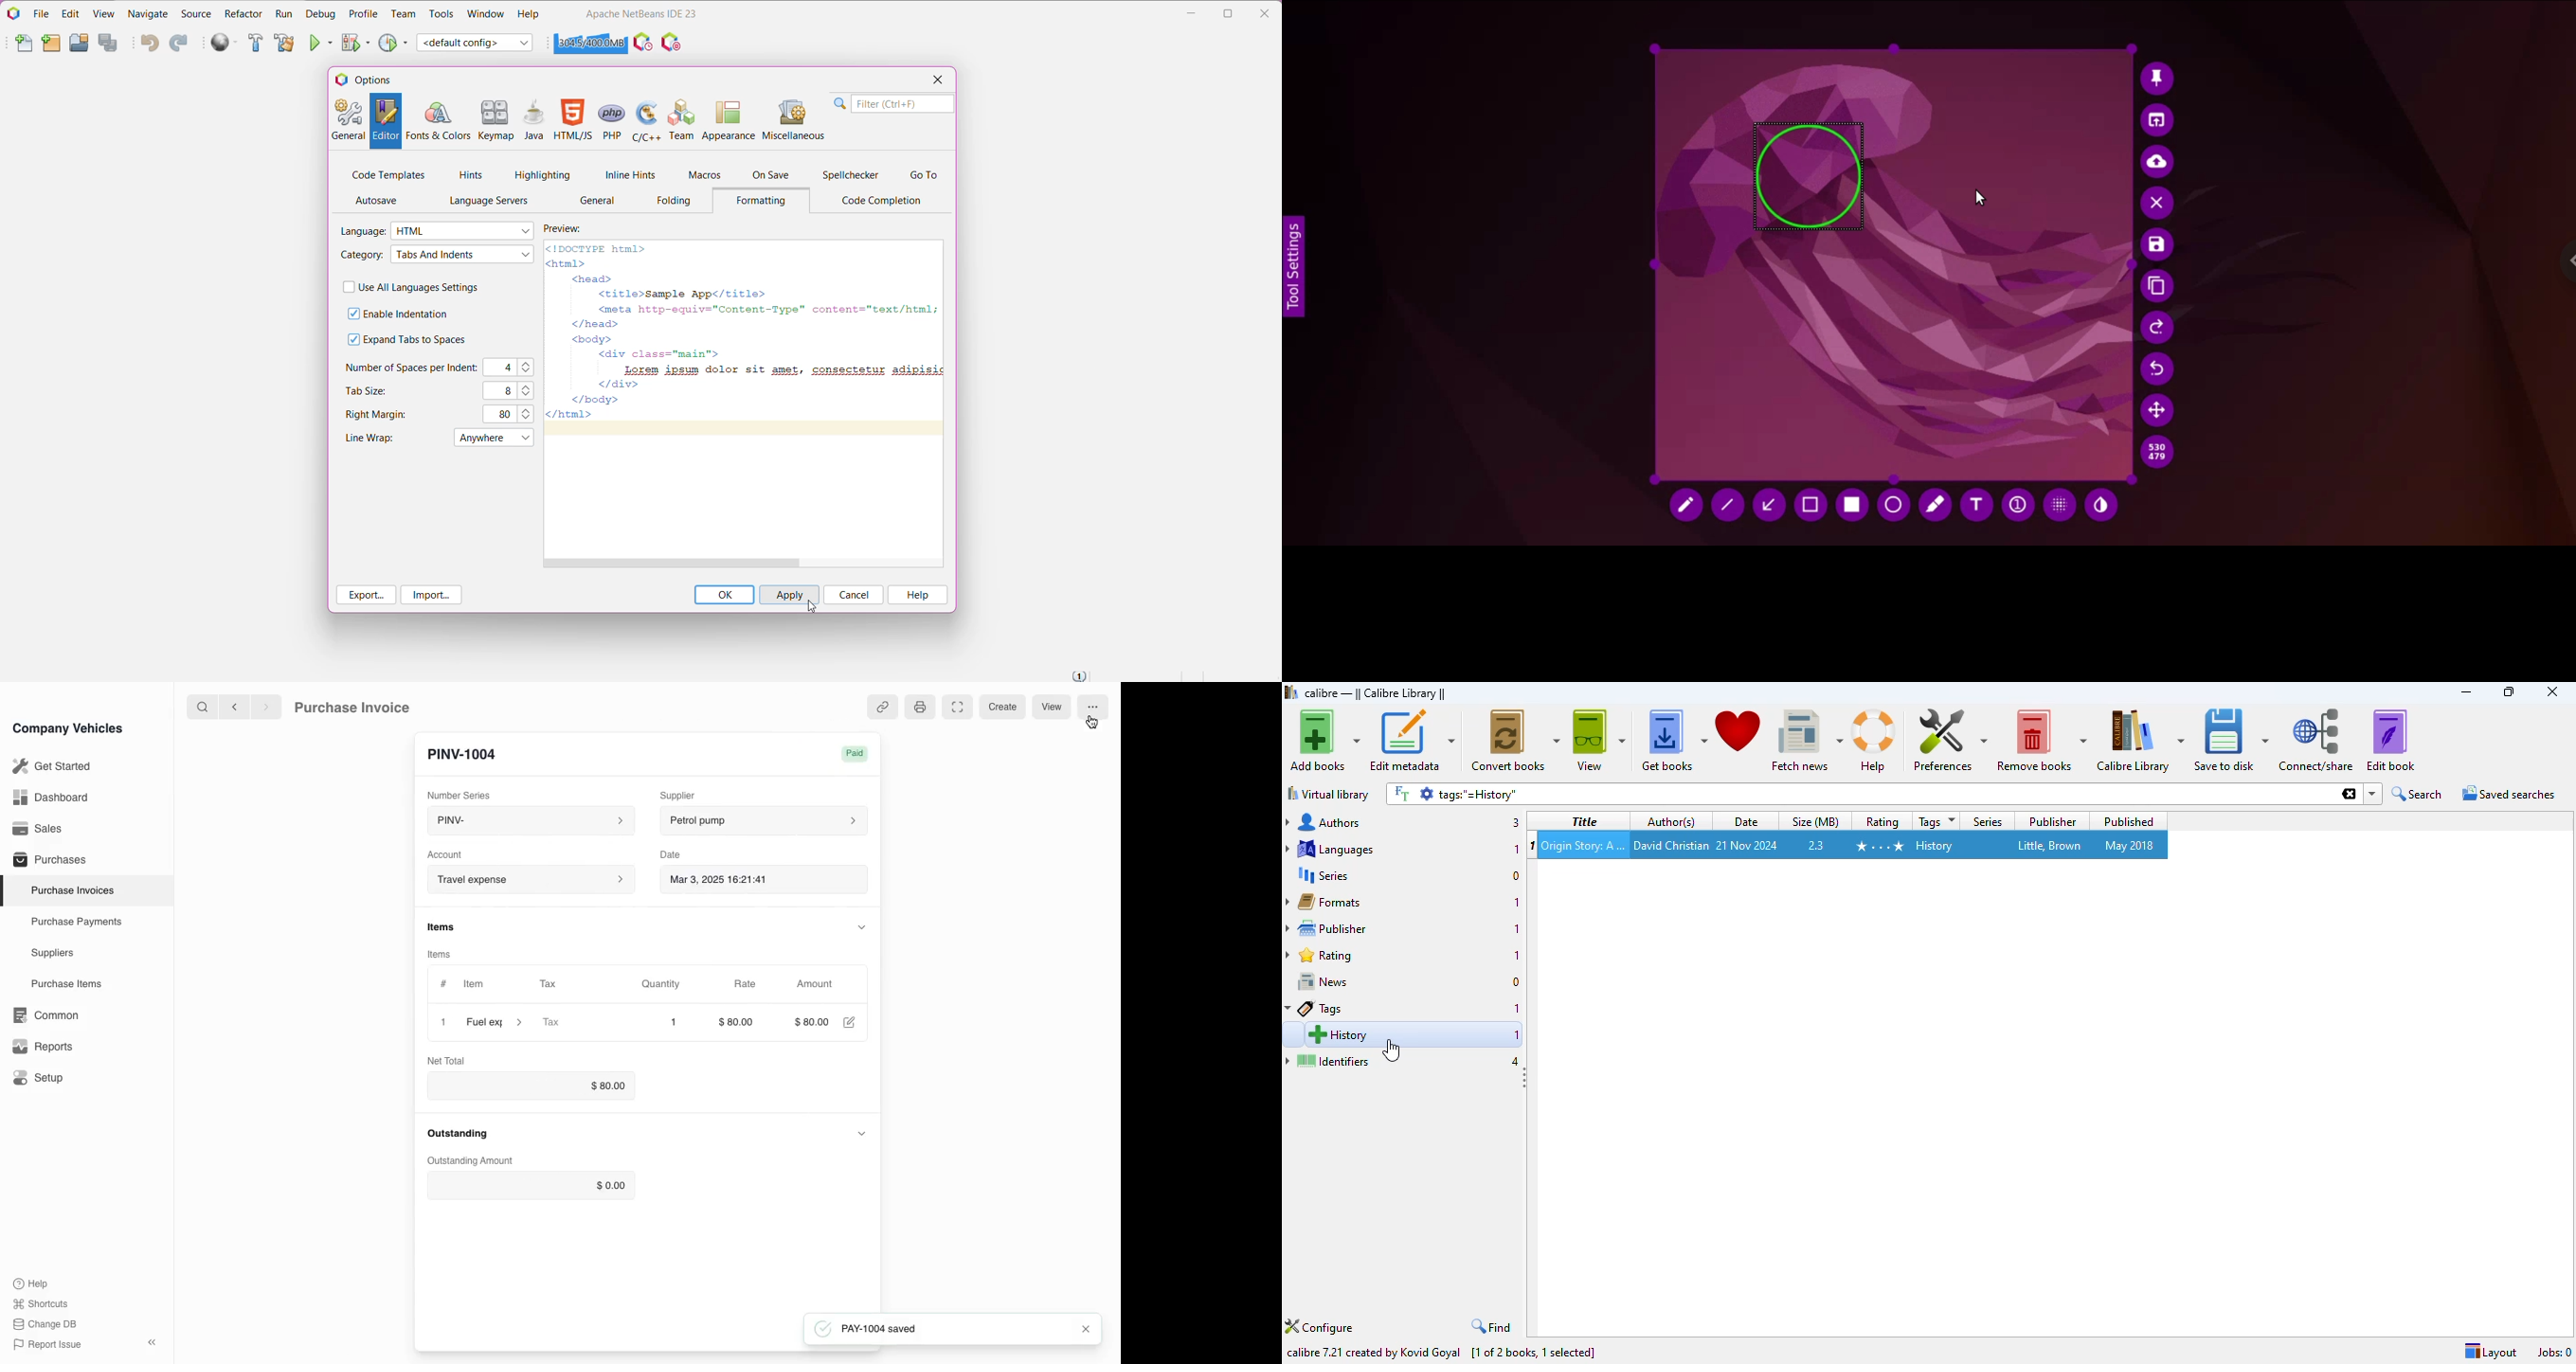  Describe the element at coordinates (2551, 691) in the screenshot. I see `close` at that location.